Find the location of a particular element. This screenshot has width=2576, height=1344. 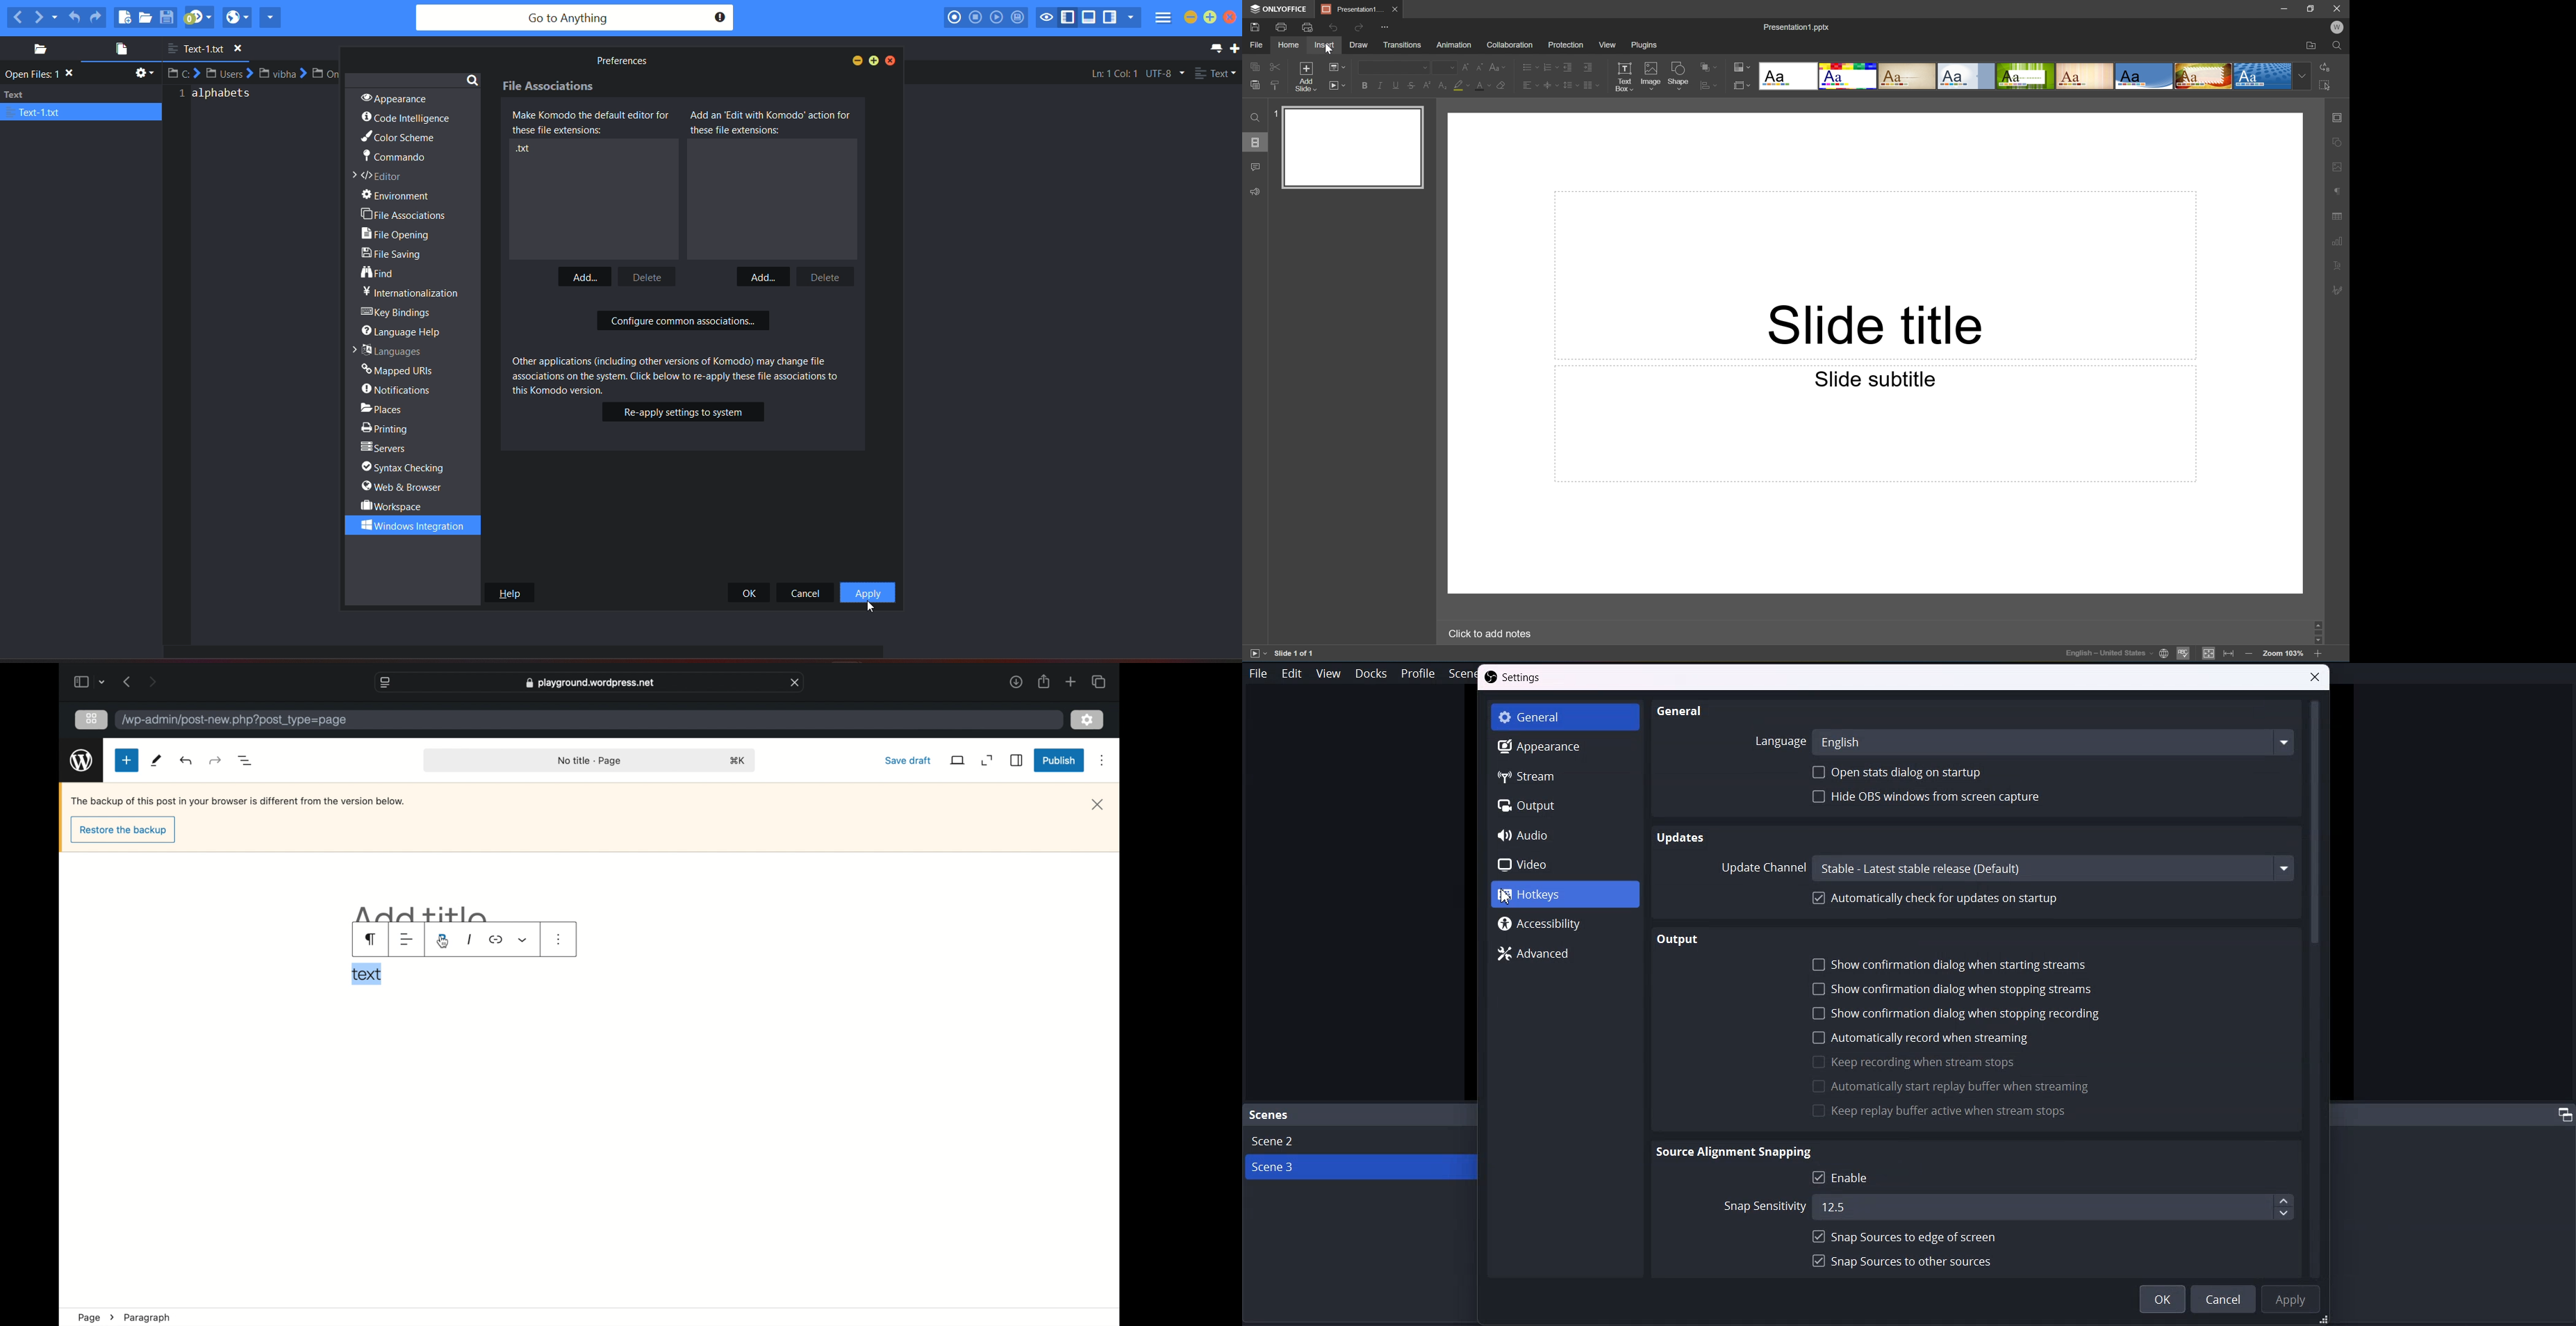

Cursor is located at coordinates (865, 517).